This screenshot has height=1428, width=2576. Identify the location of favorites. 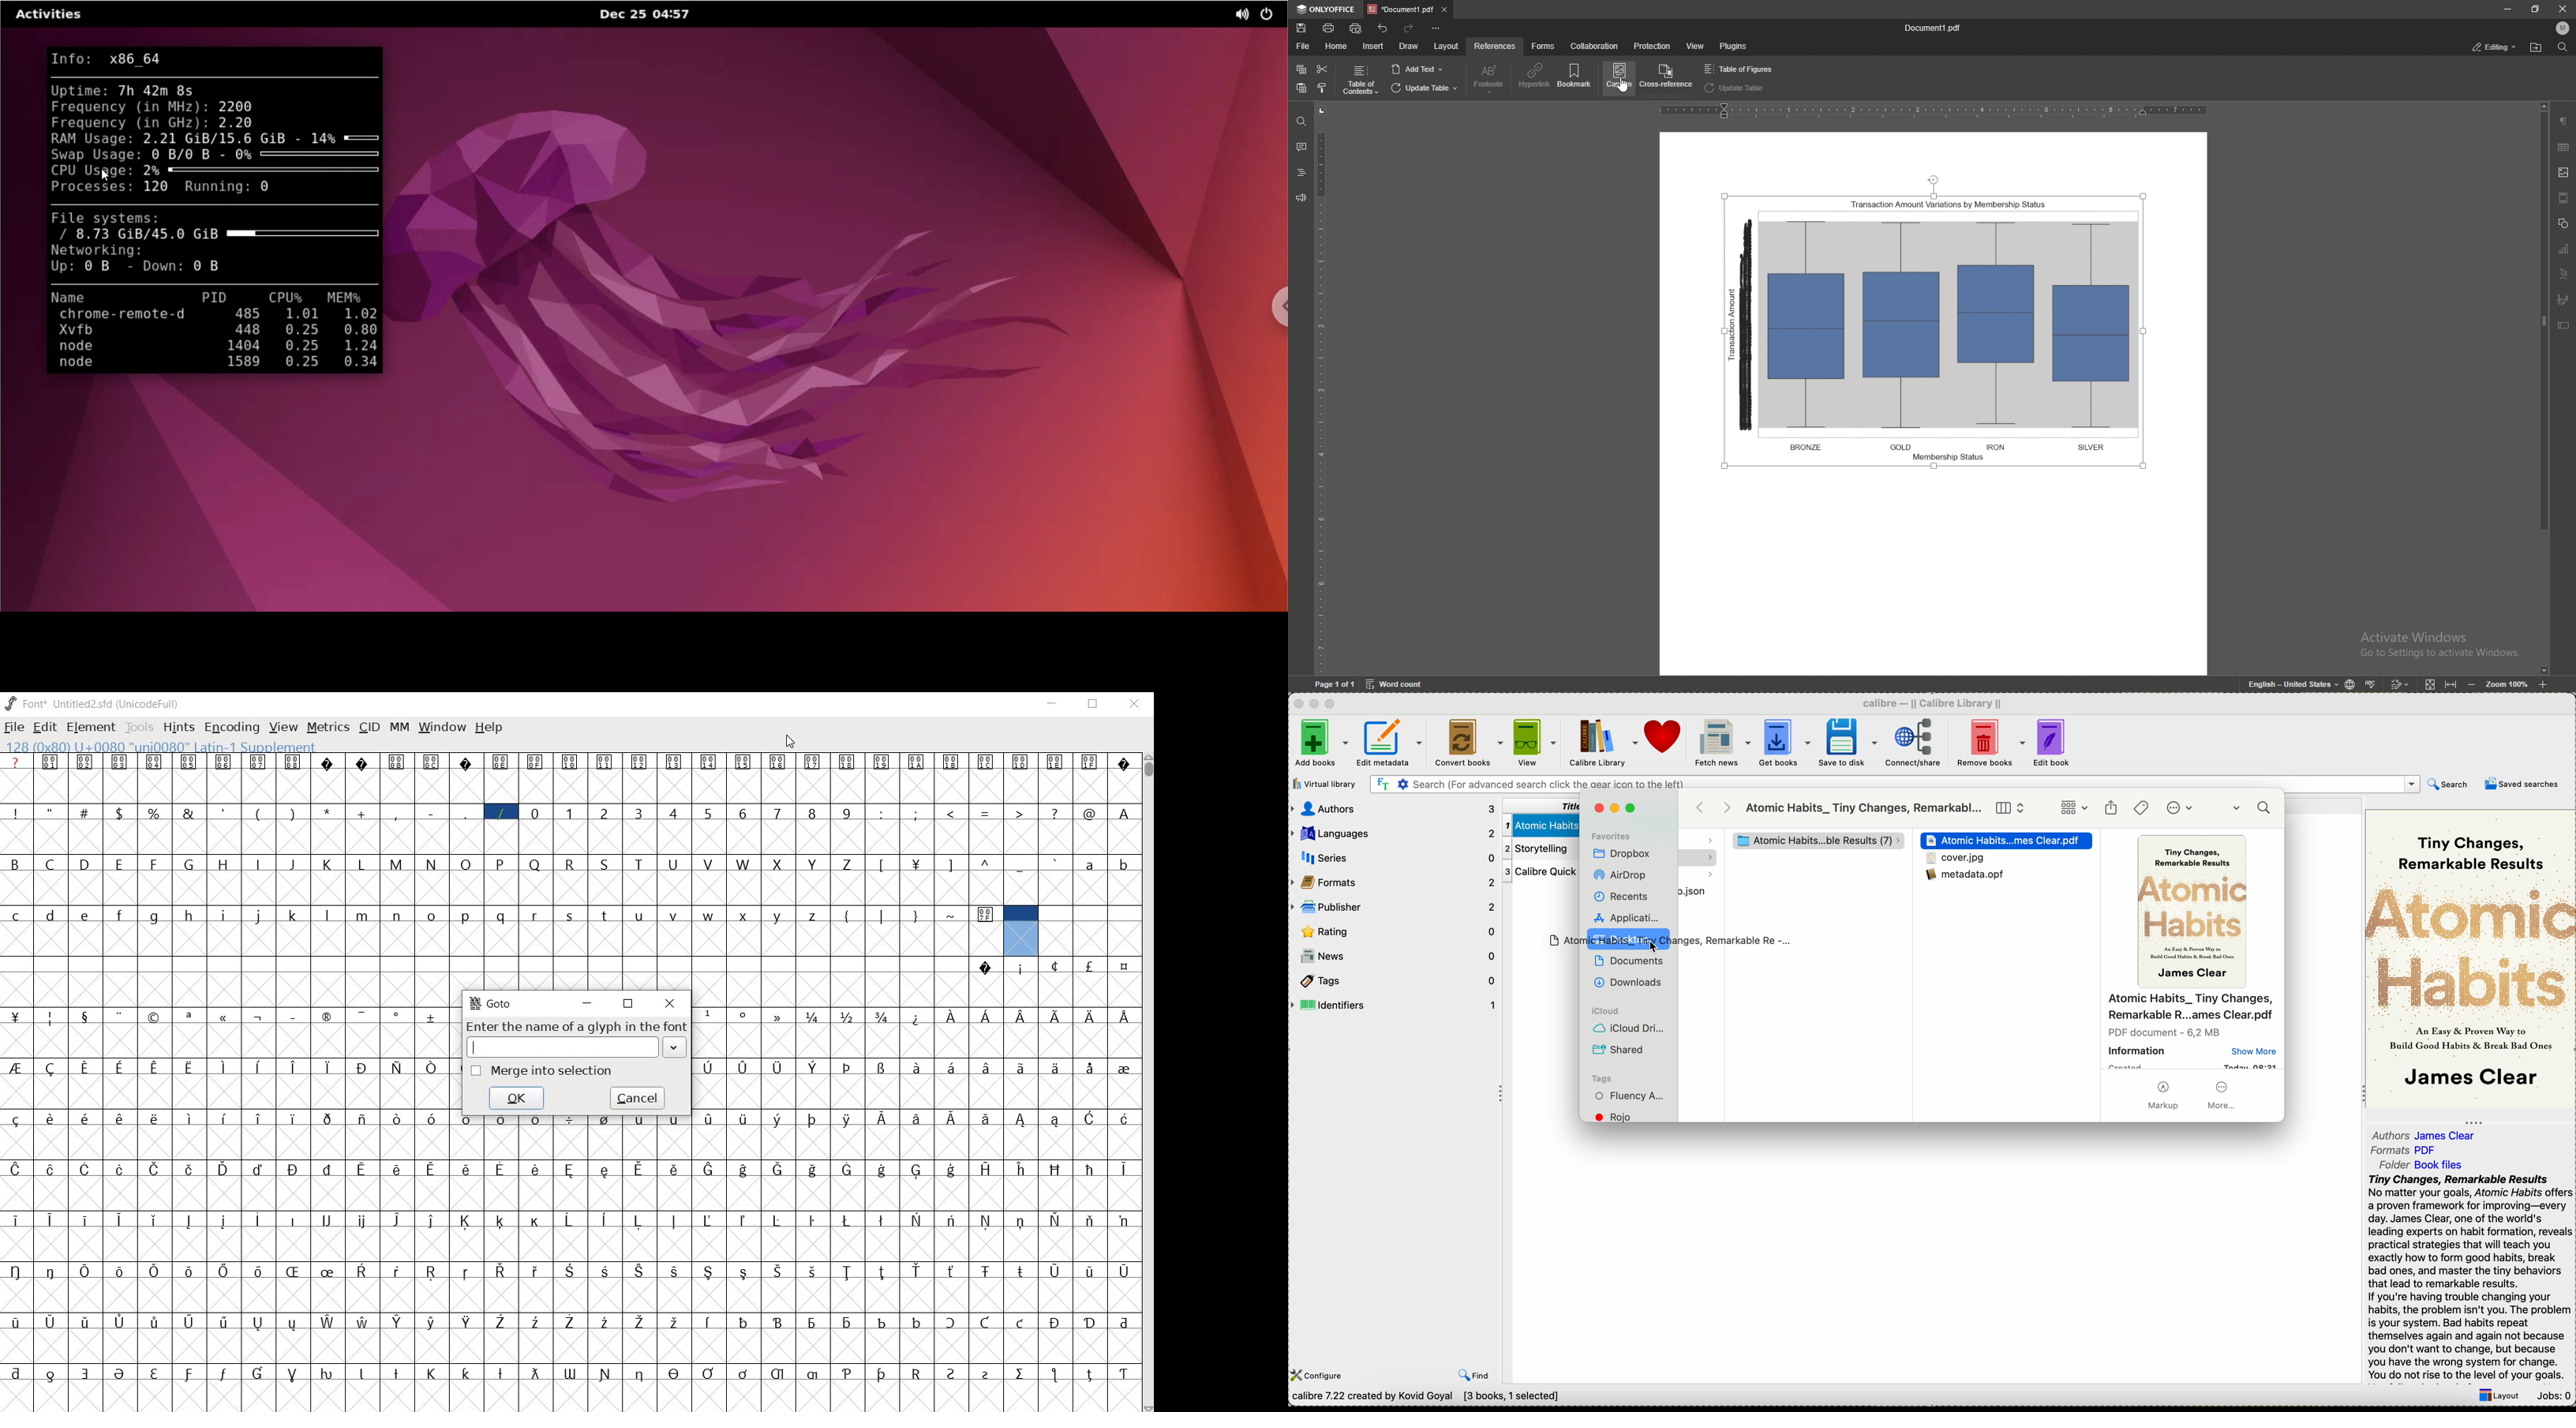
(1611, 835).